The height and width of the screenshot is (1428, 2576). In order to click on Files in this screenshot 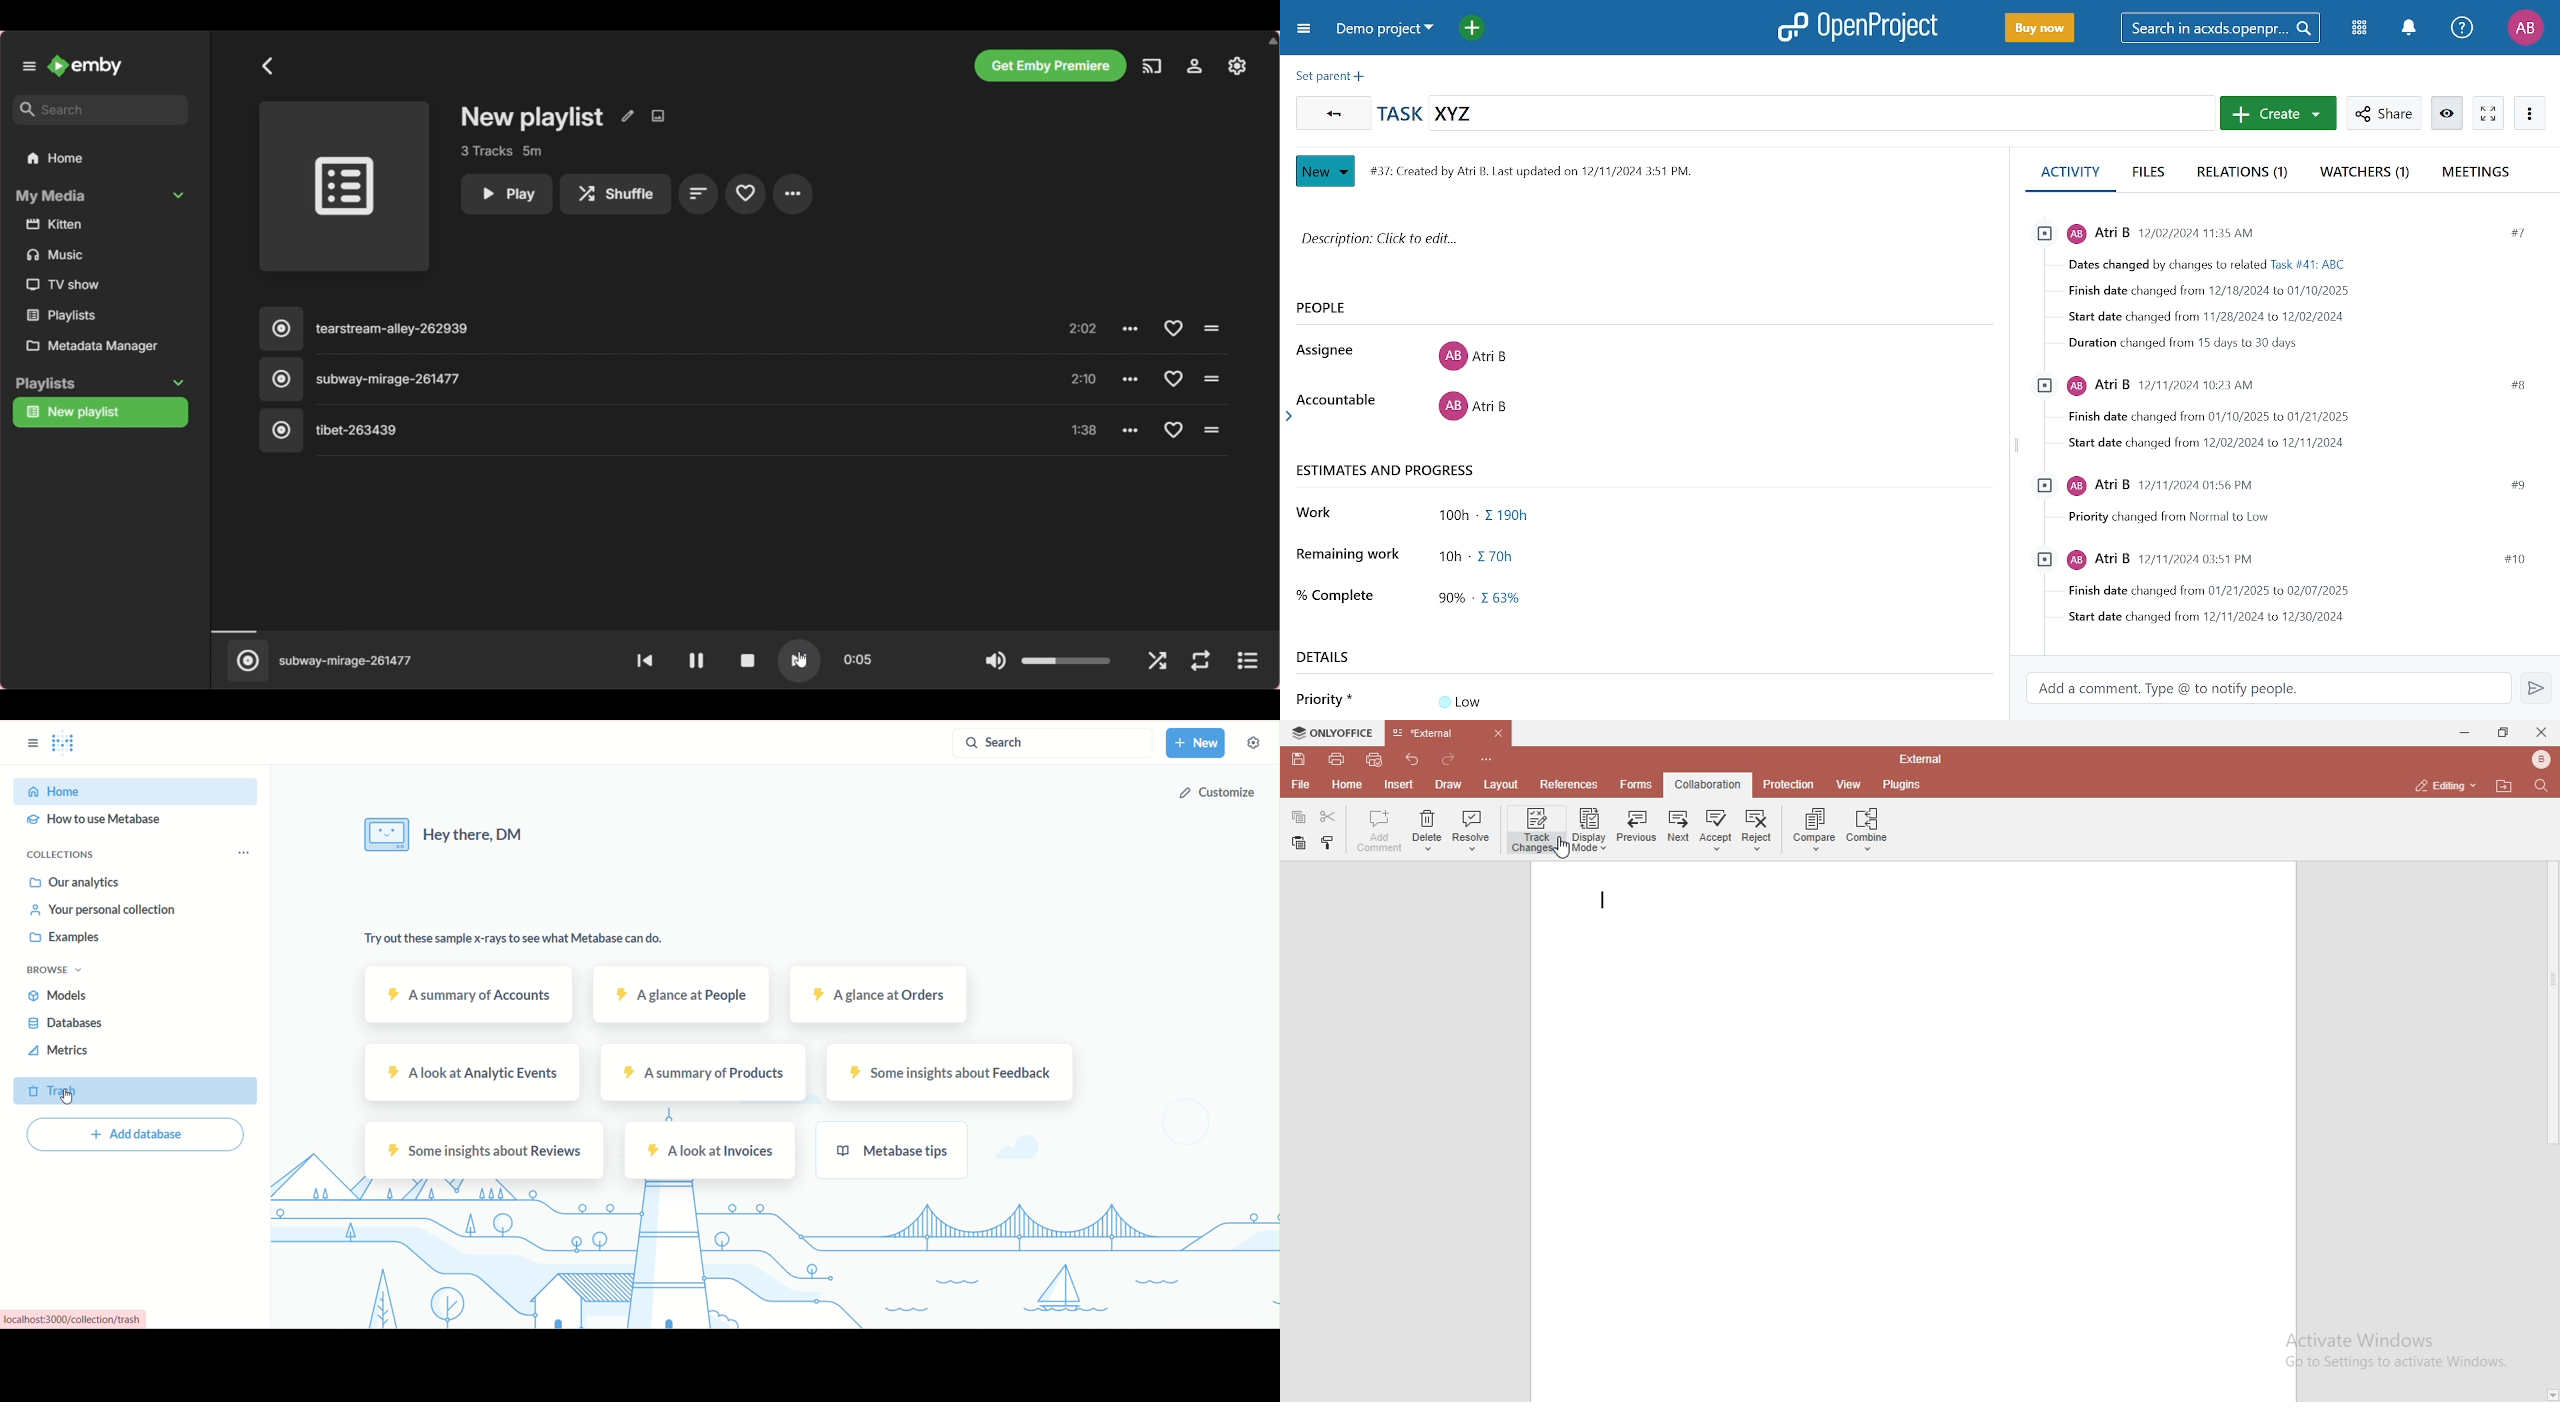, I will do `click(2154, 179)`.